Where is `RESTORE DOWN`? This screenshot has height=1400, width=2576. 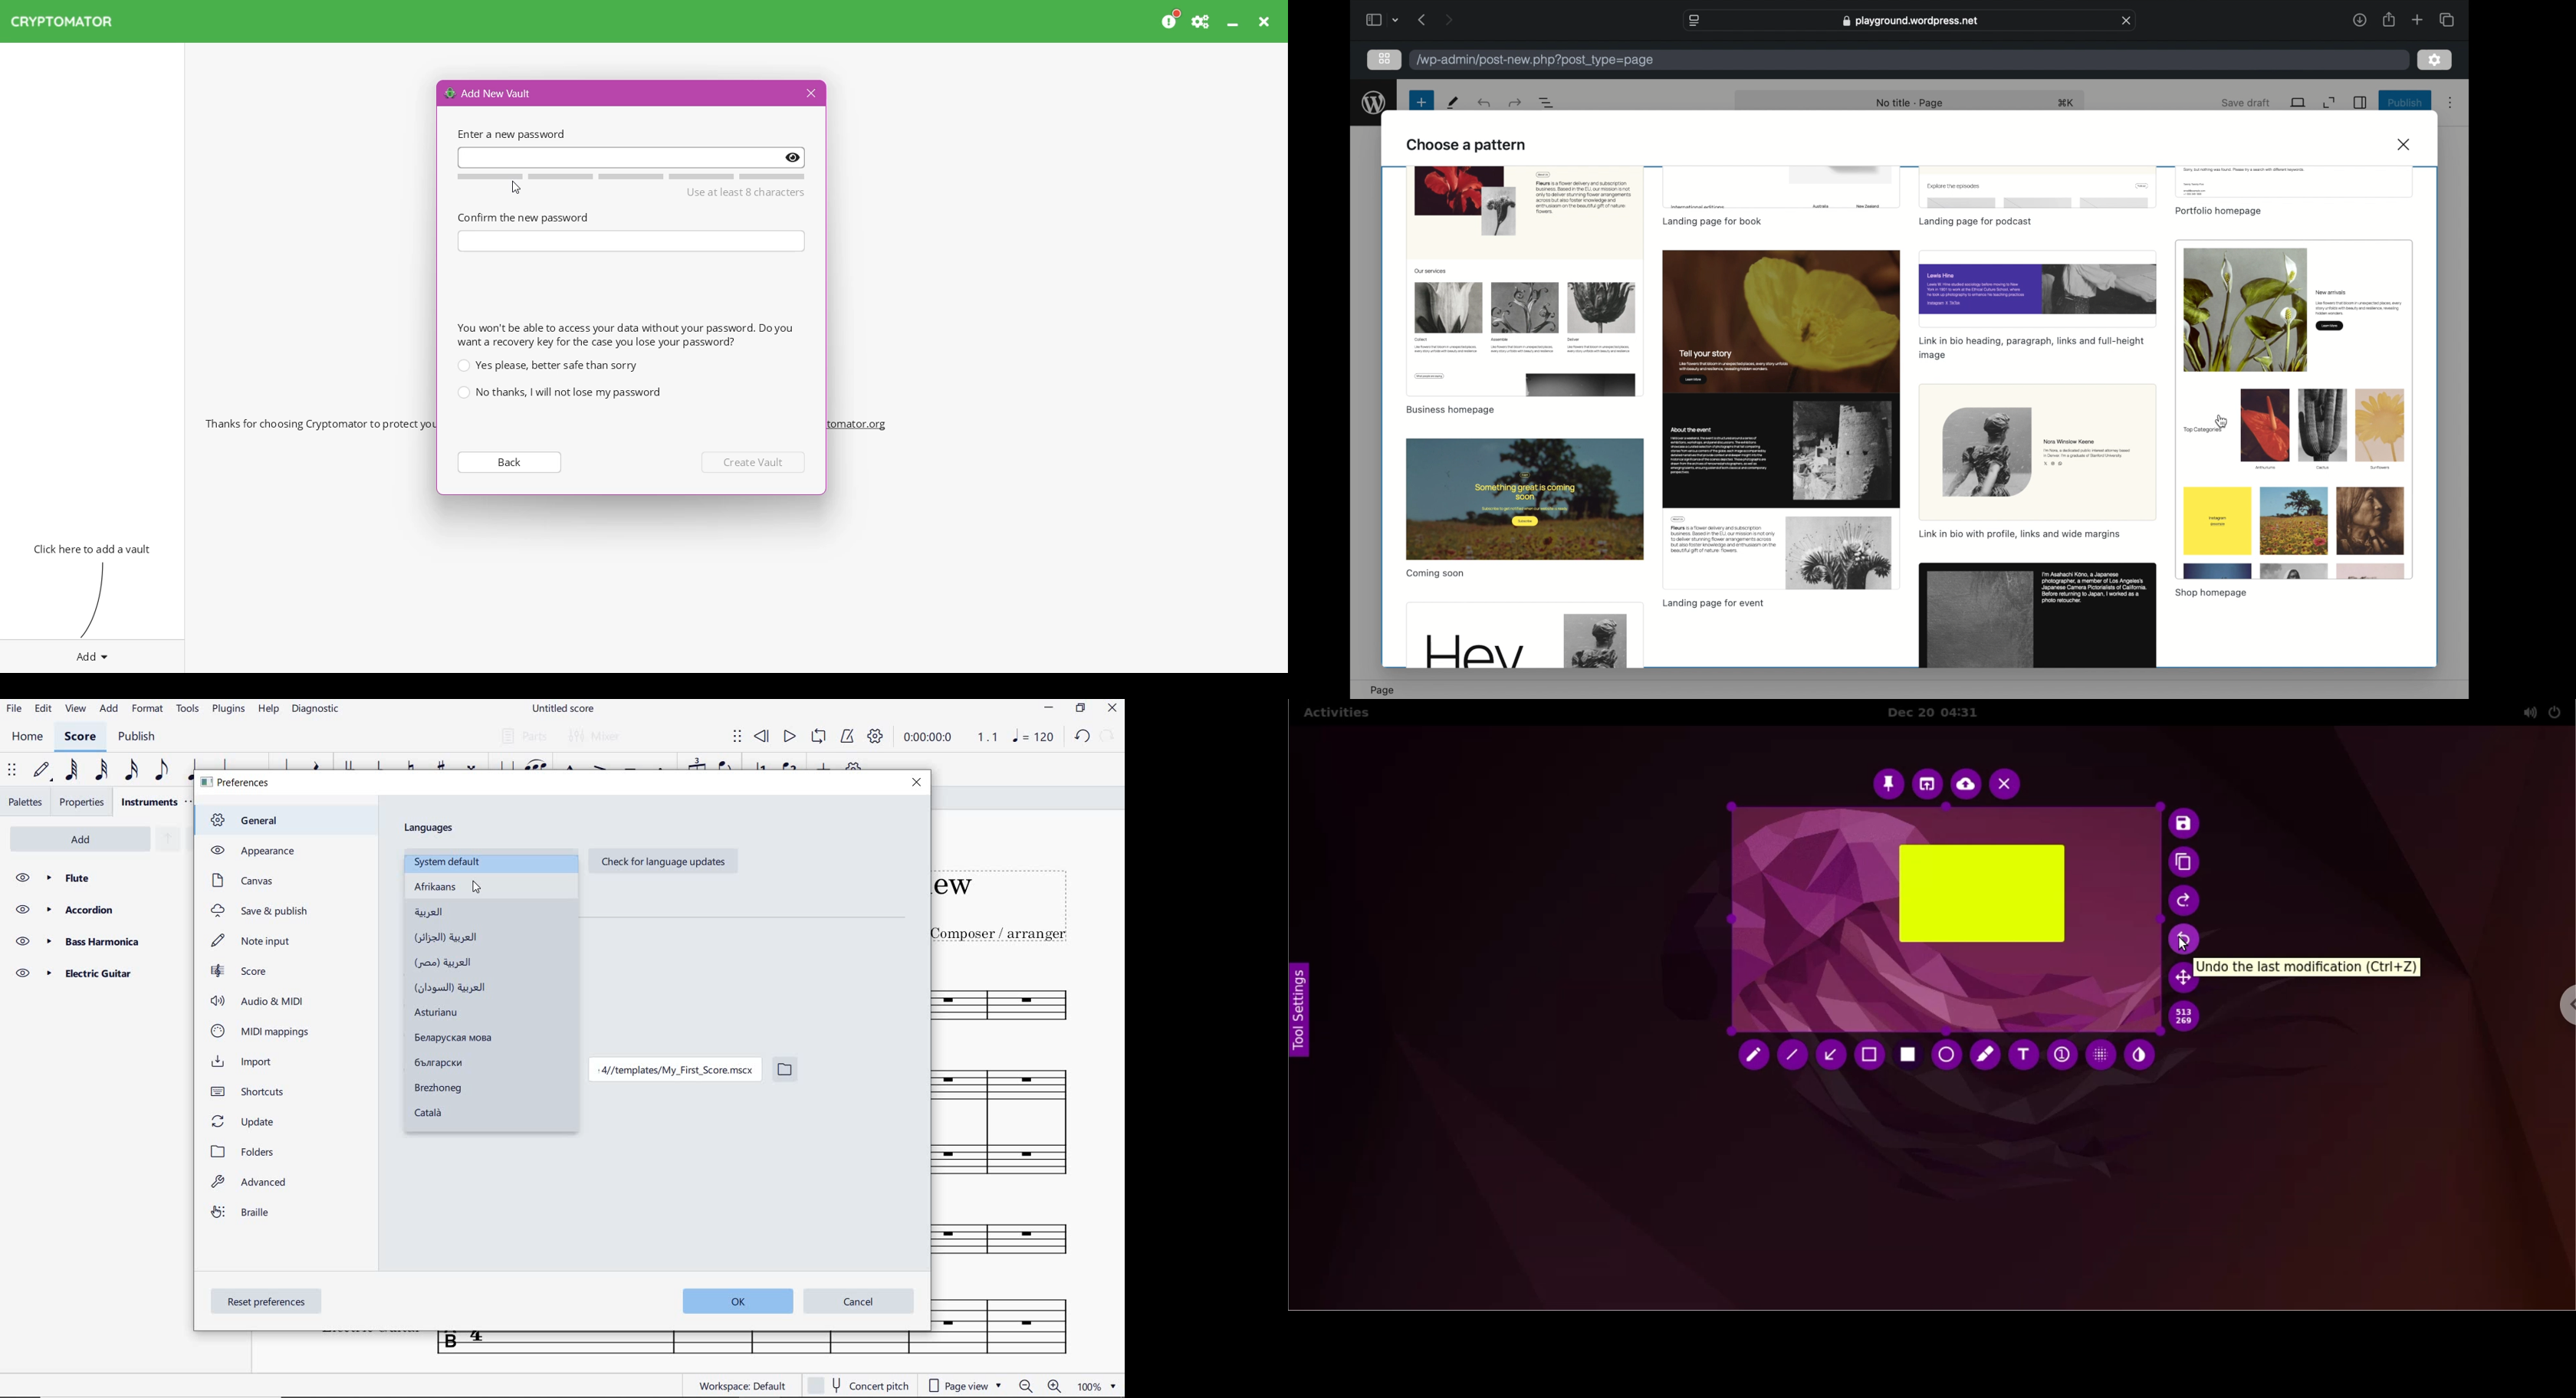
RESTORE DOWN is located at coordinates (1080, 709).